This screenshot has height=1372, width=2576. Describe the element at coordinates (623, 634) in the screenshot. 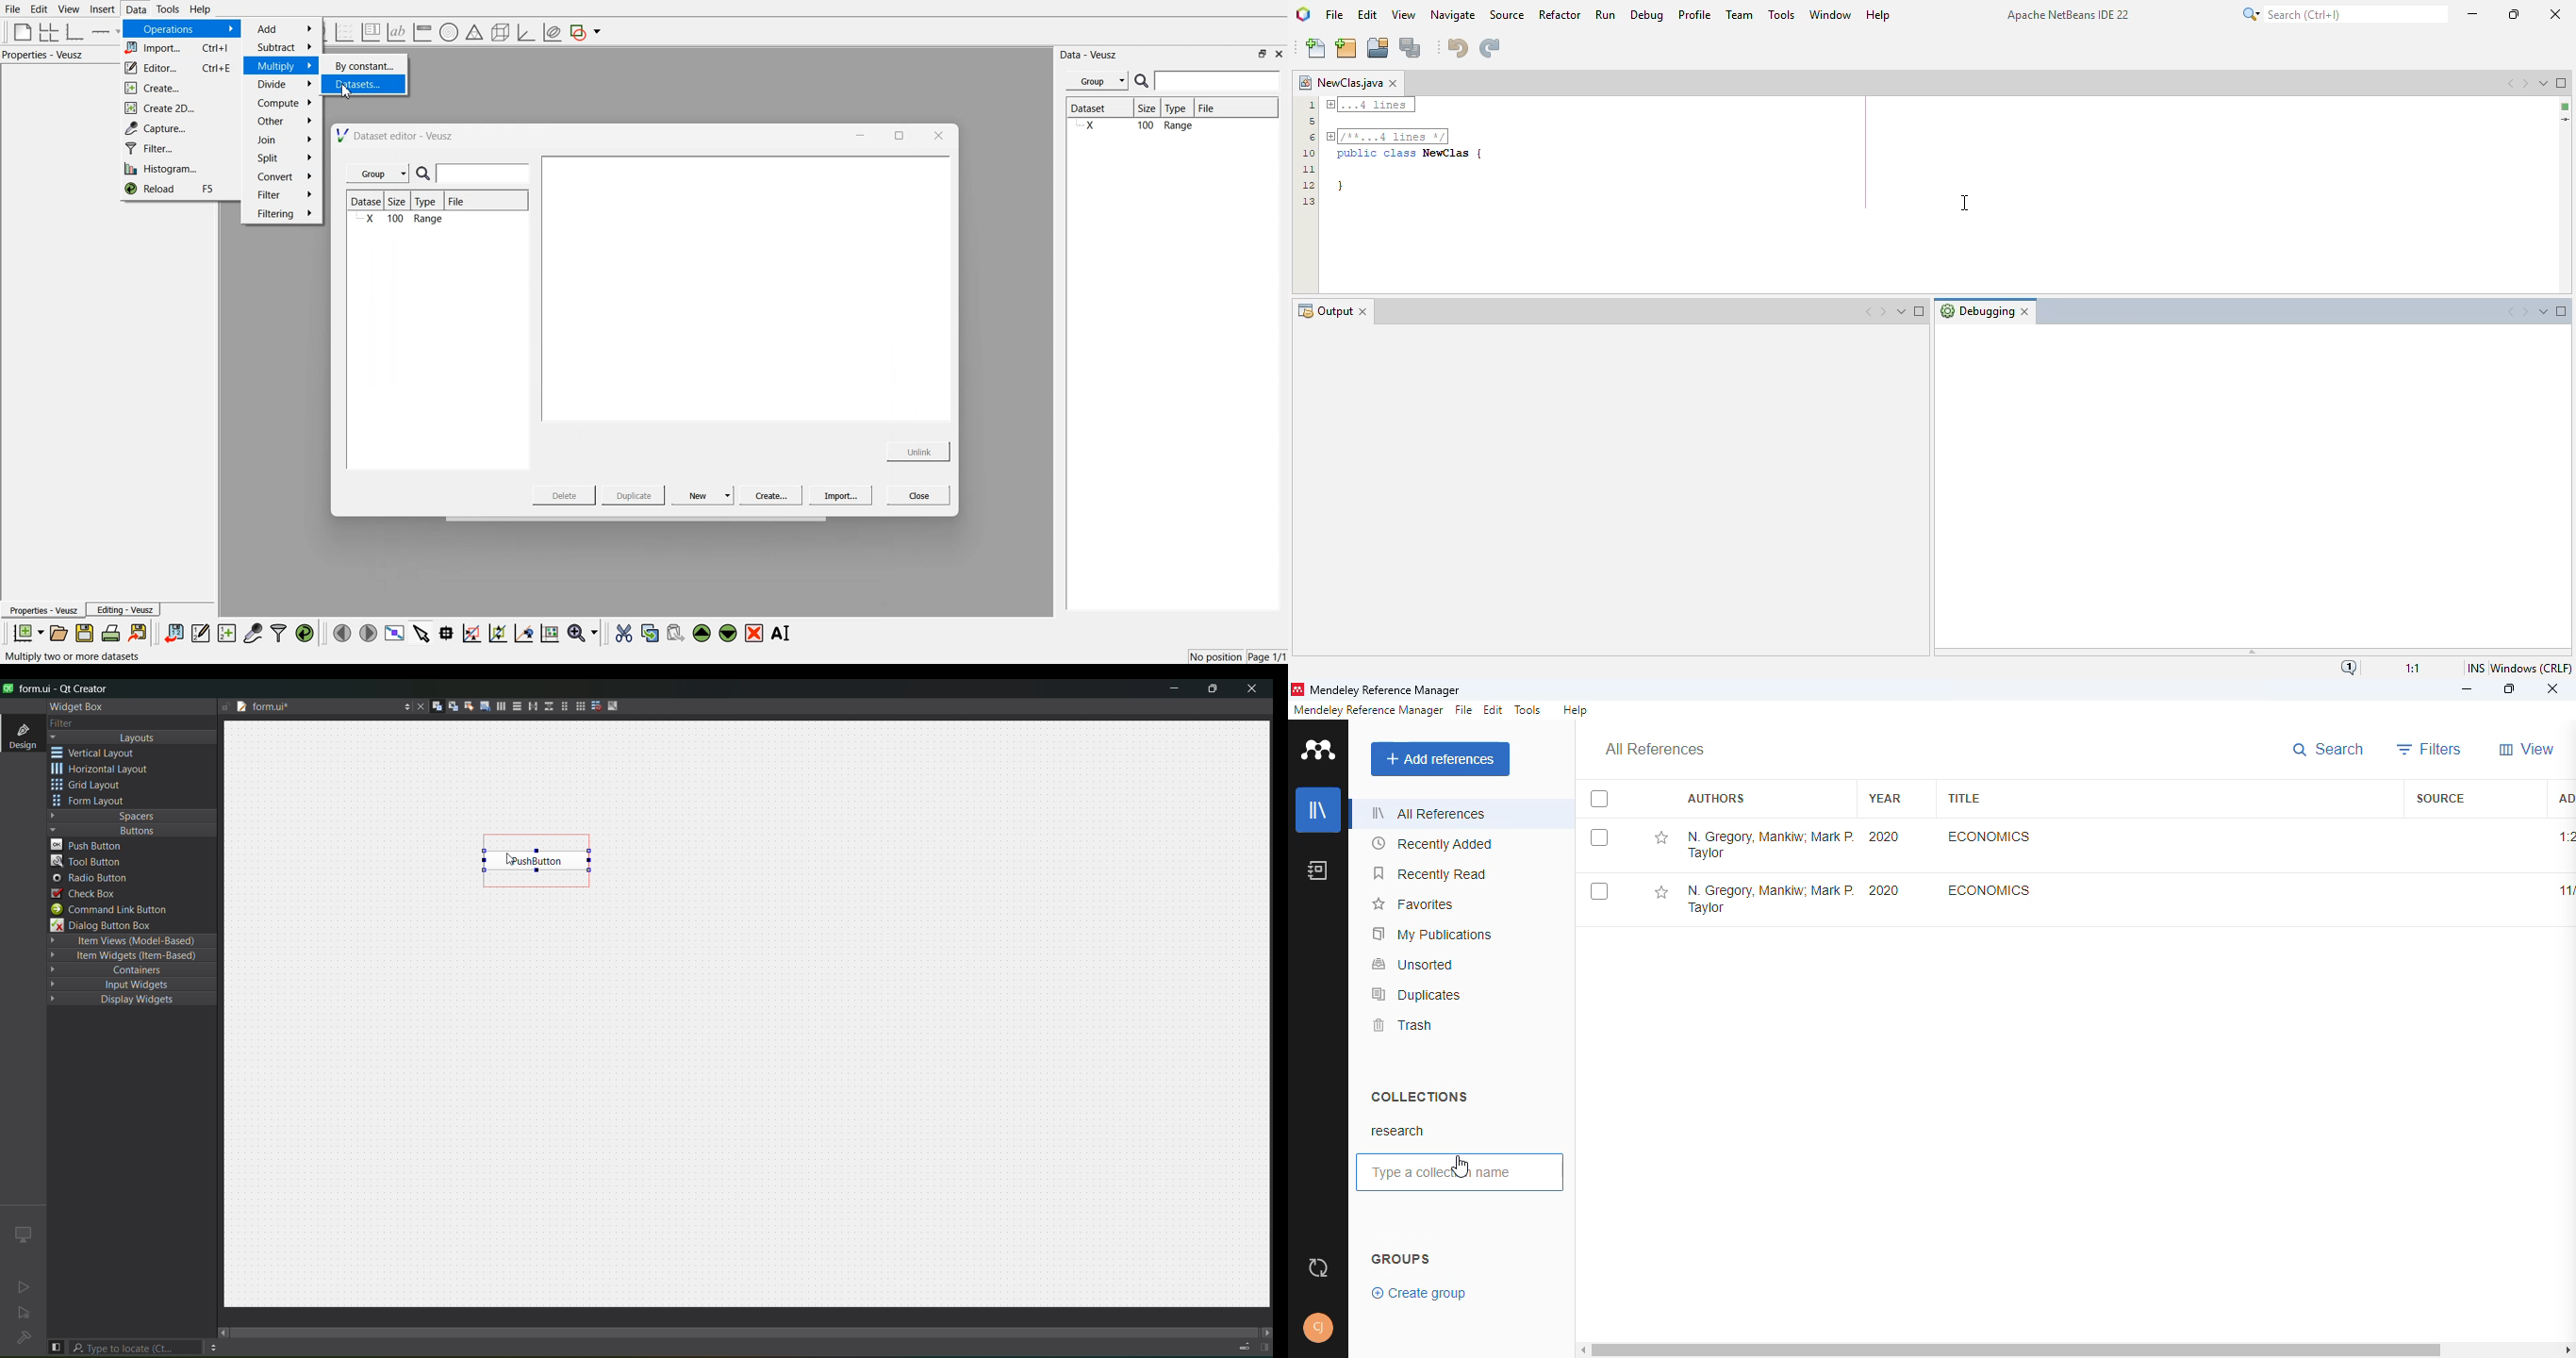

I see `cut the selected widgets` at that location.